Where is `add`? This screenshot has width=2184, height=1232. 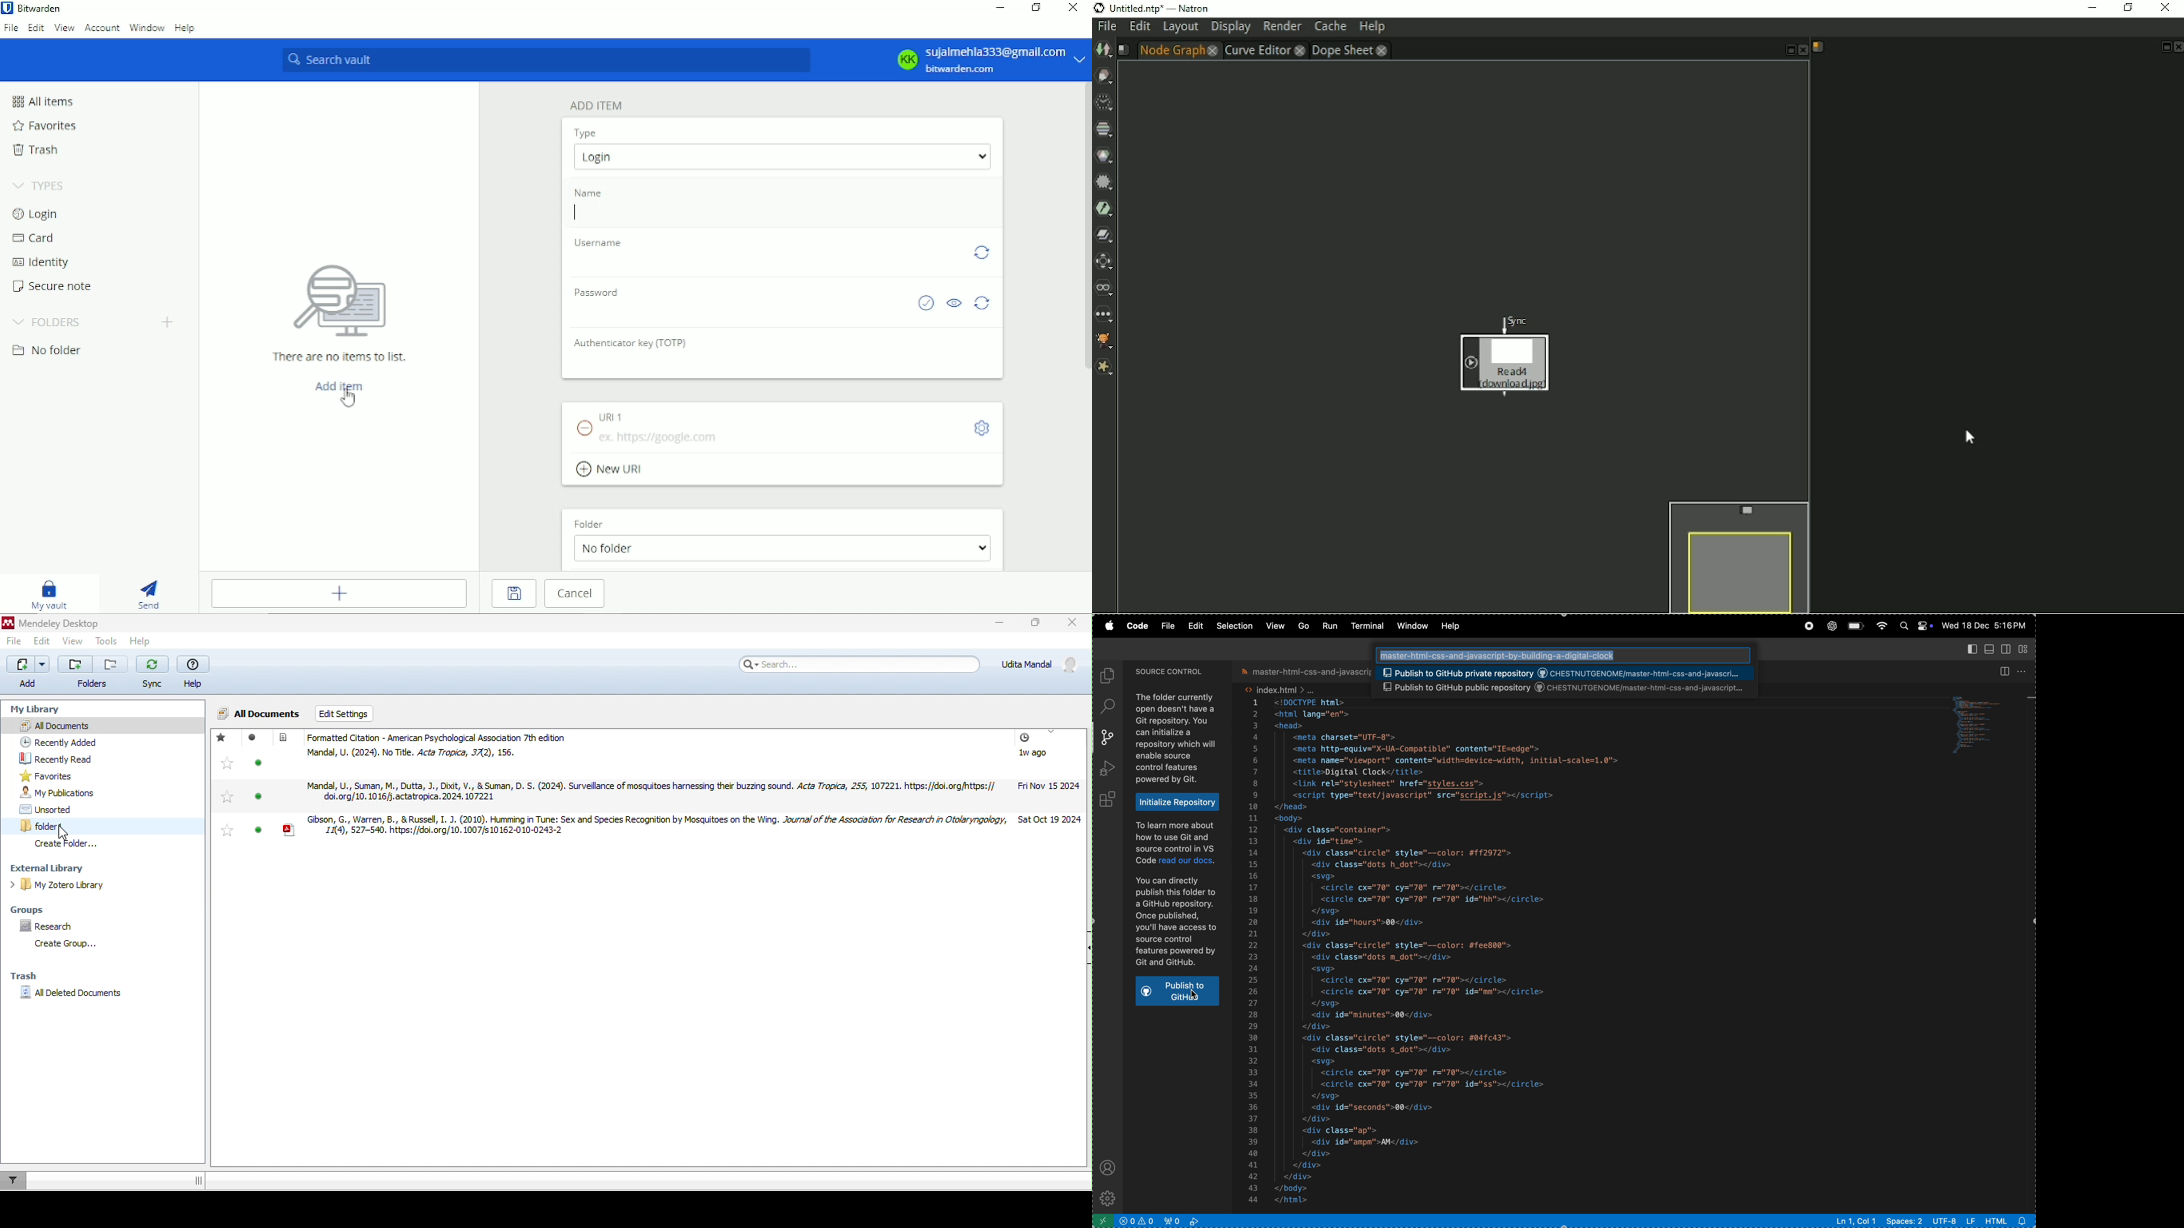
add is located at coordinates (31, 673).